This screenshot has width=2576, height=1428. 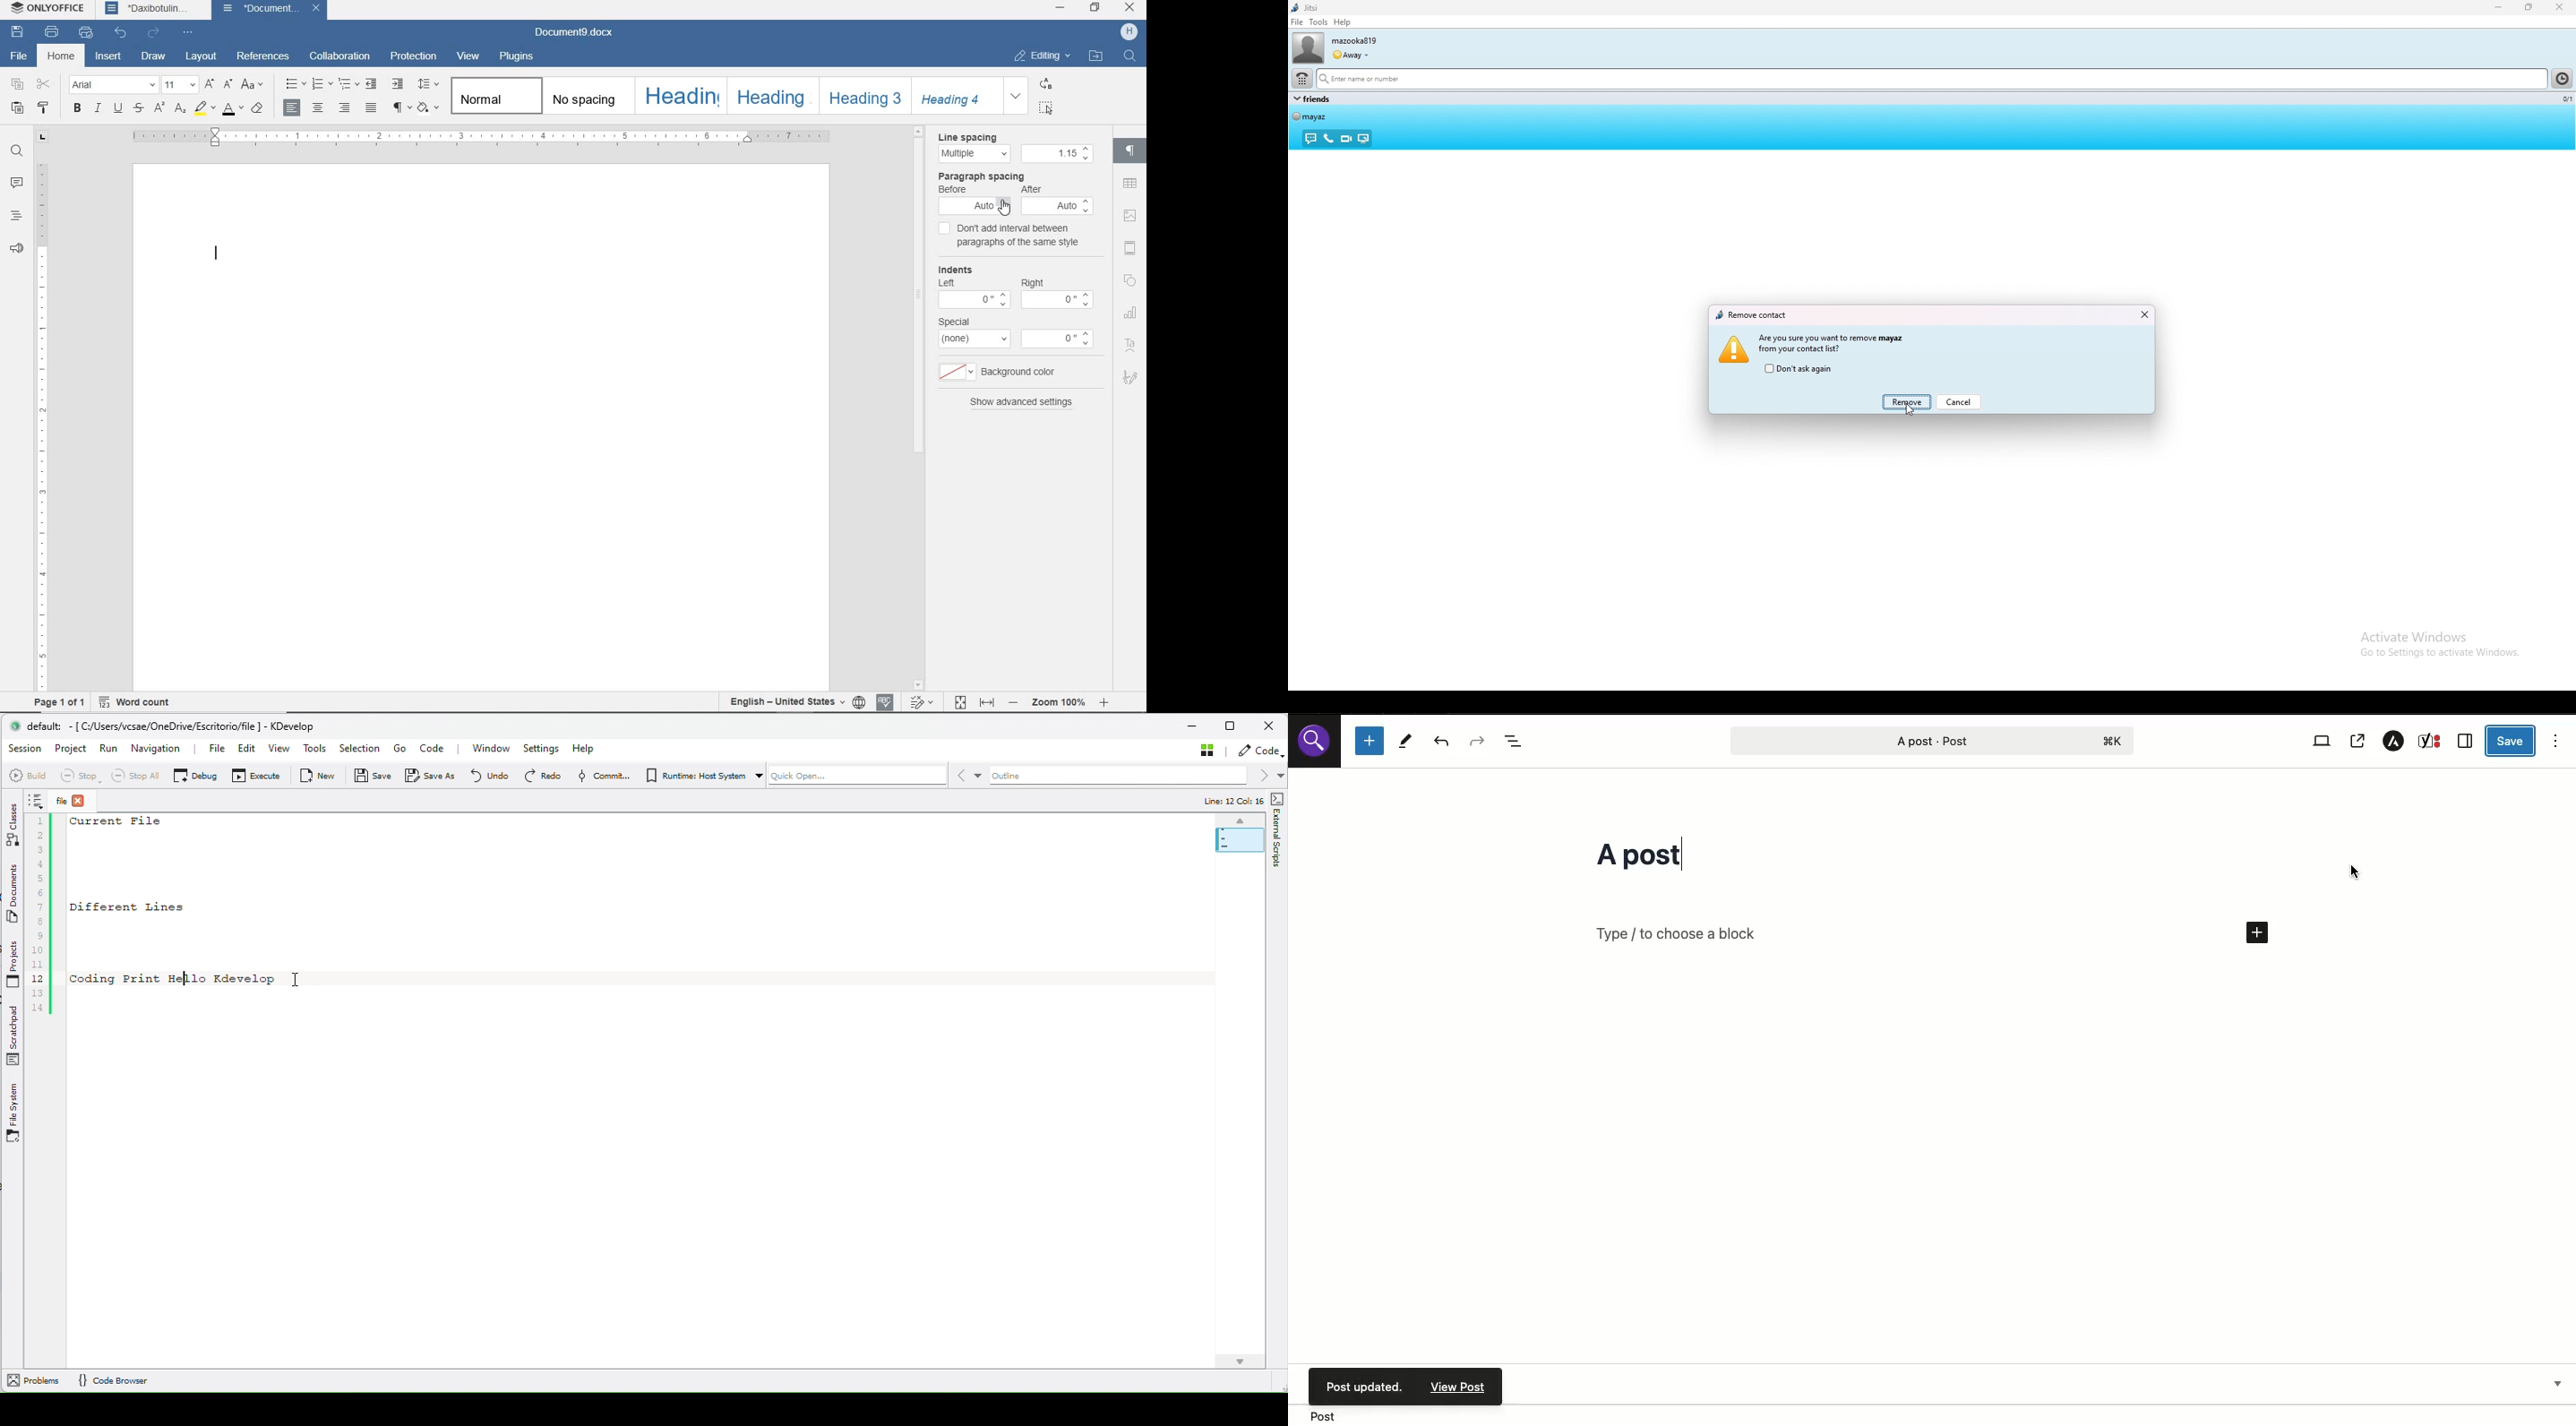 What do you see at coordinates (160, 109) in the screenshot?
I see `superscript` at bounding box center [160, 109].